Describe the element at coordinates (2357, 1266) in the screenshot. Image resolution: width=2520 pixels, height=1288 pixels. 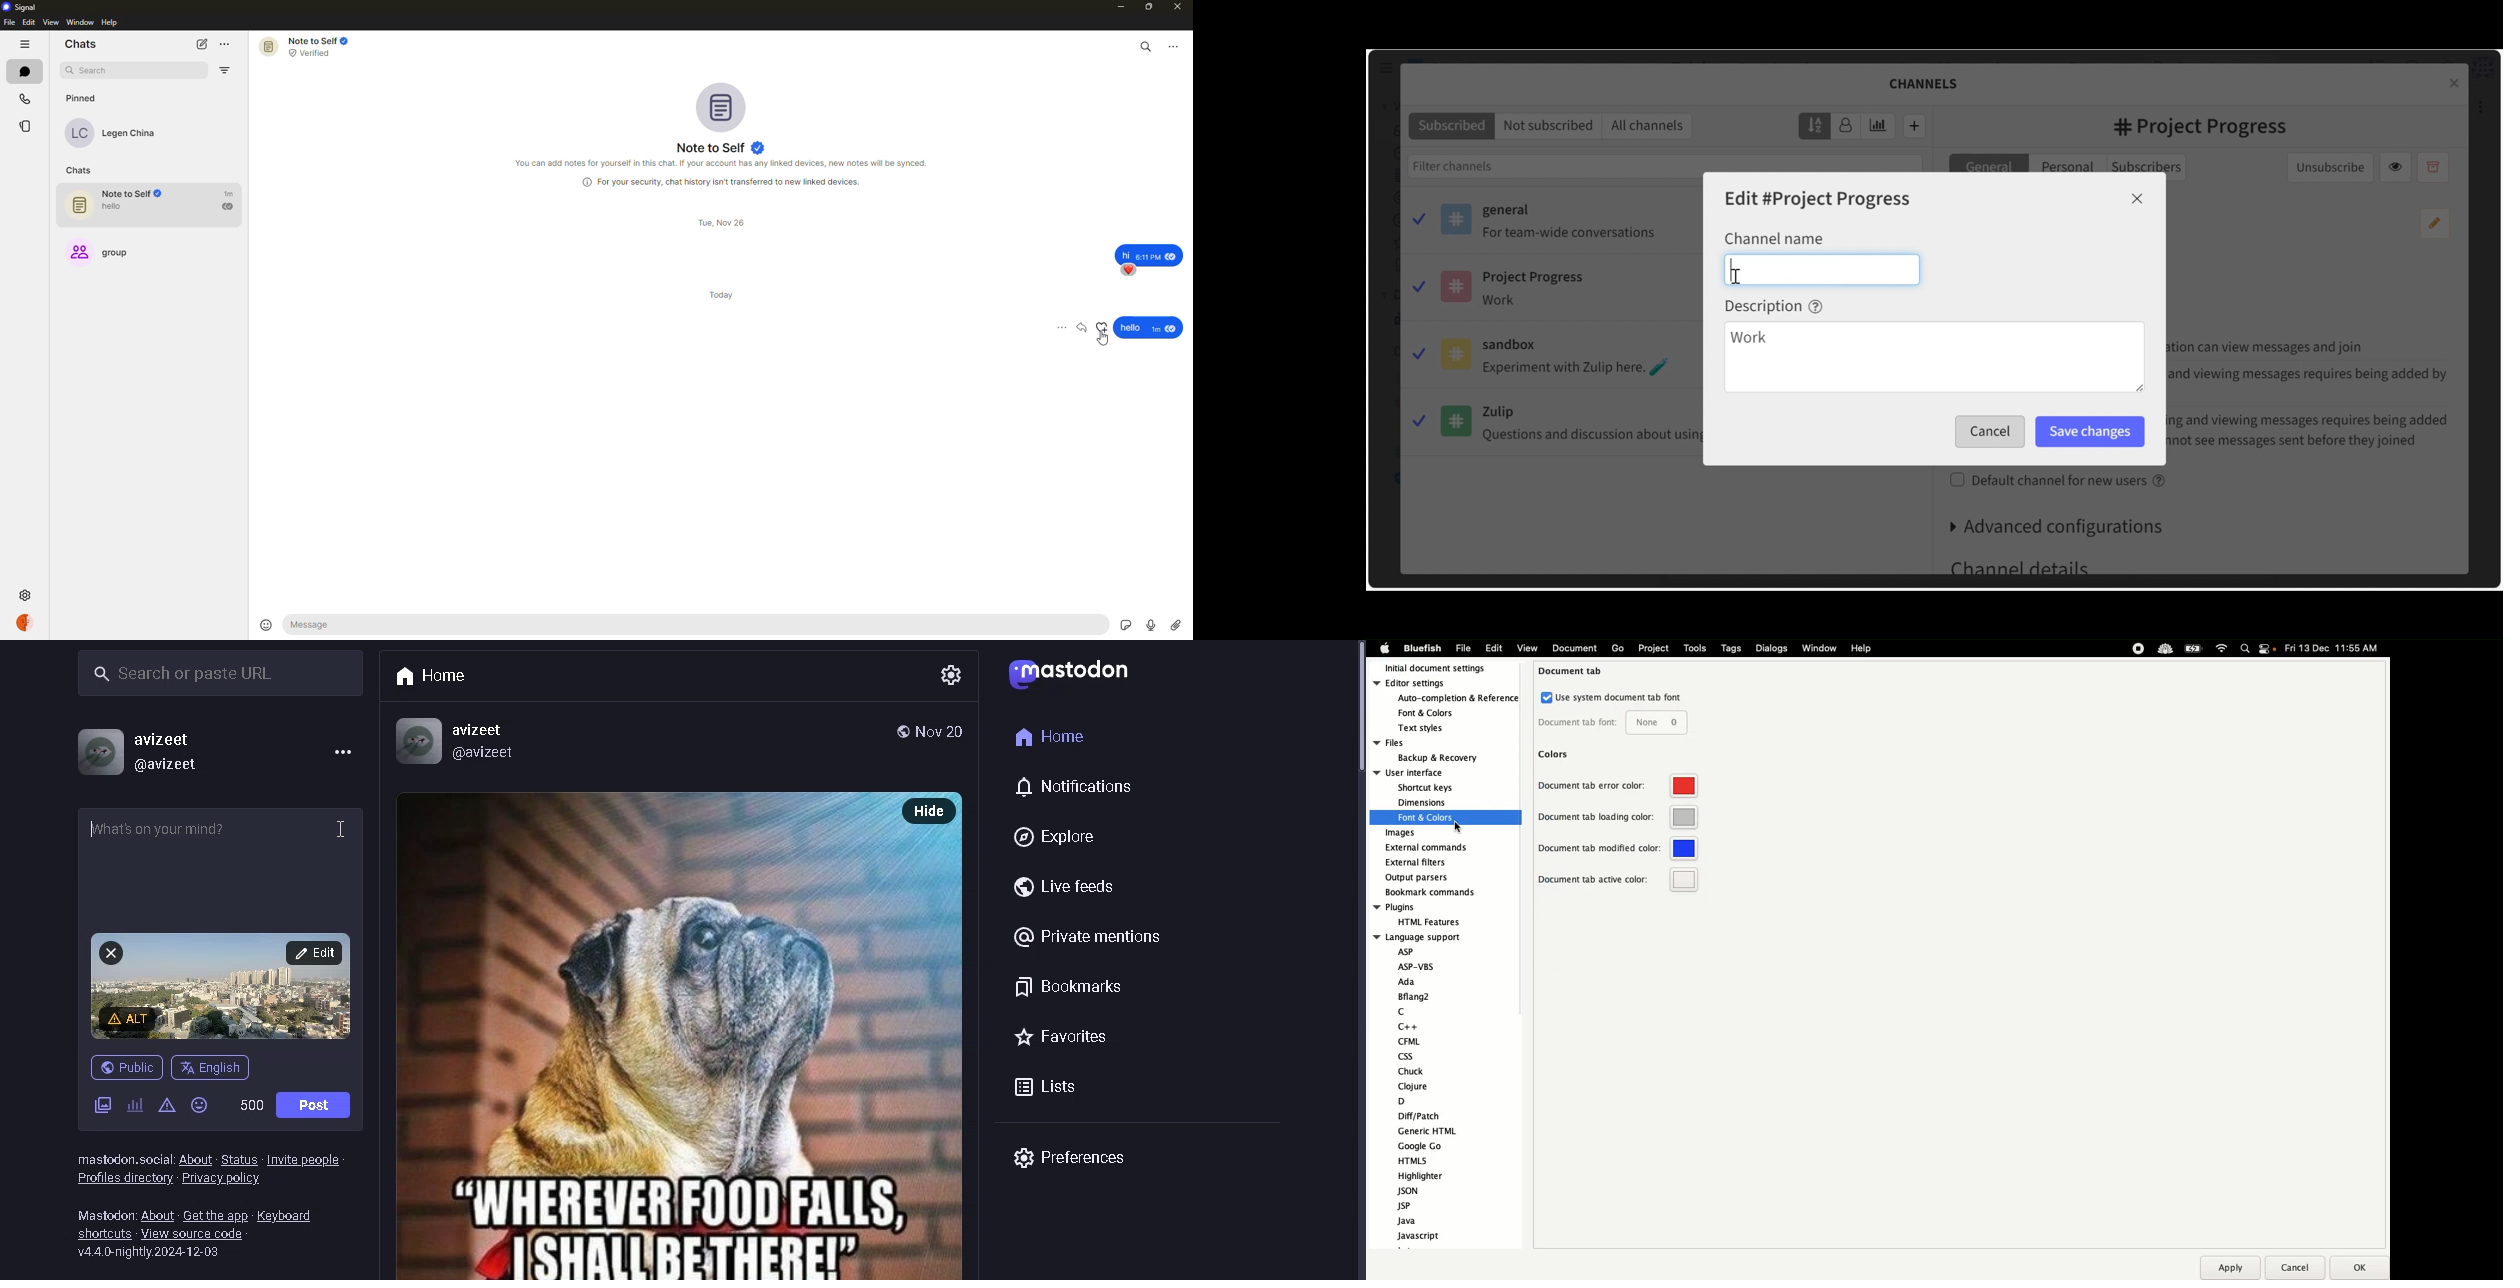
I see `ok` at that location.